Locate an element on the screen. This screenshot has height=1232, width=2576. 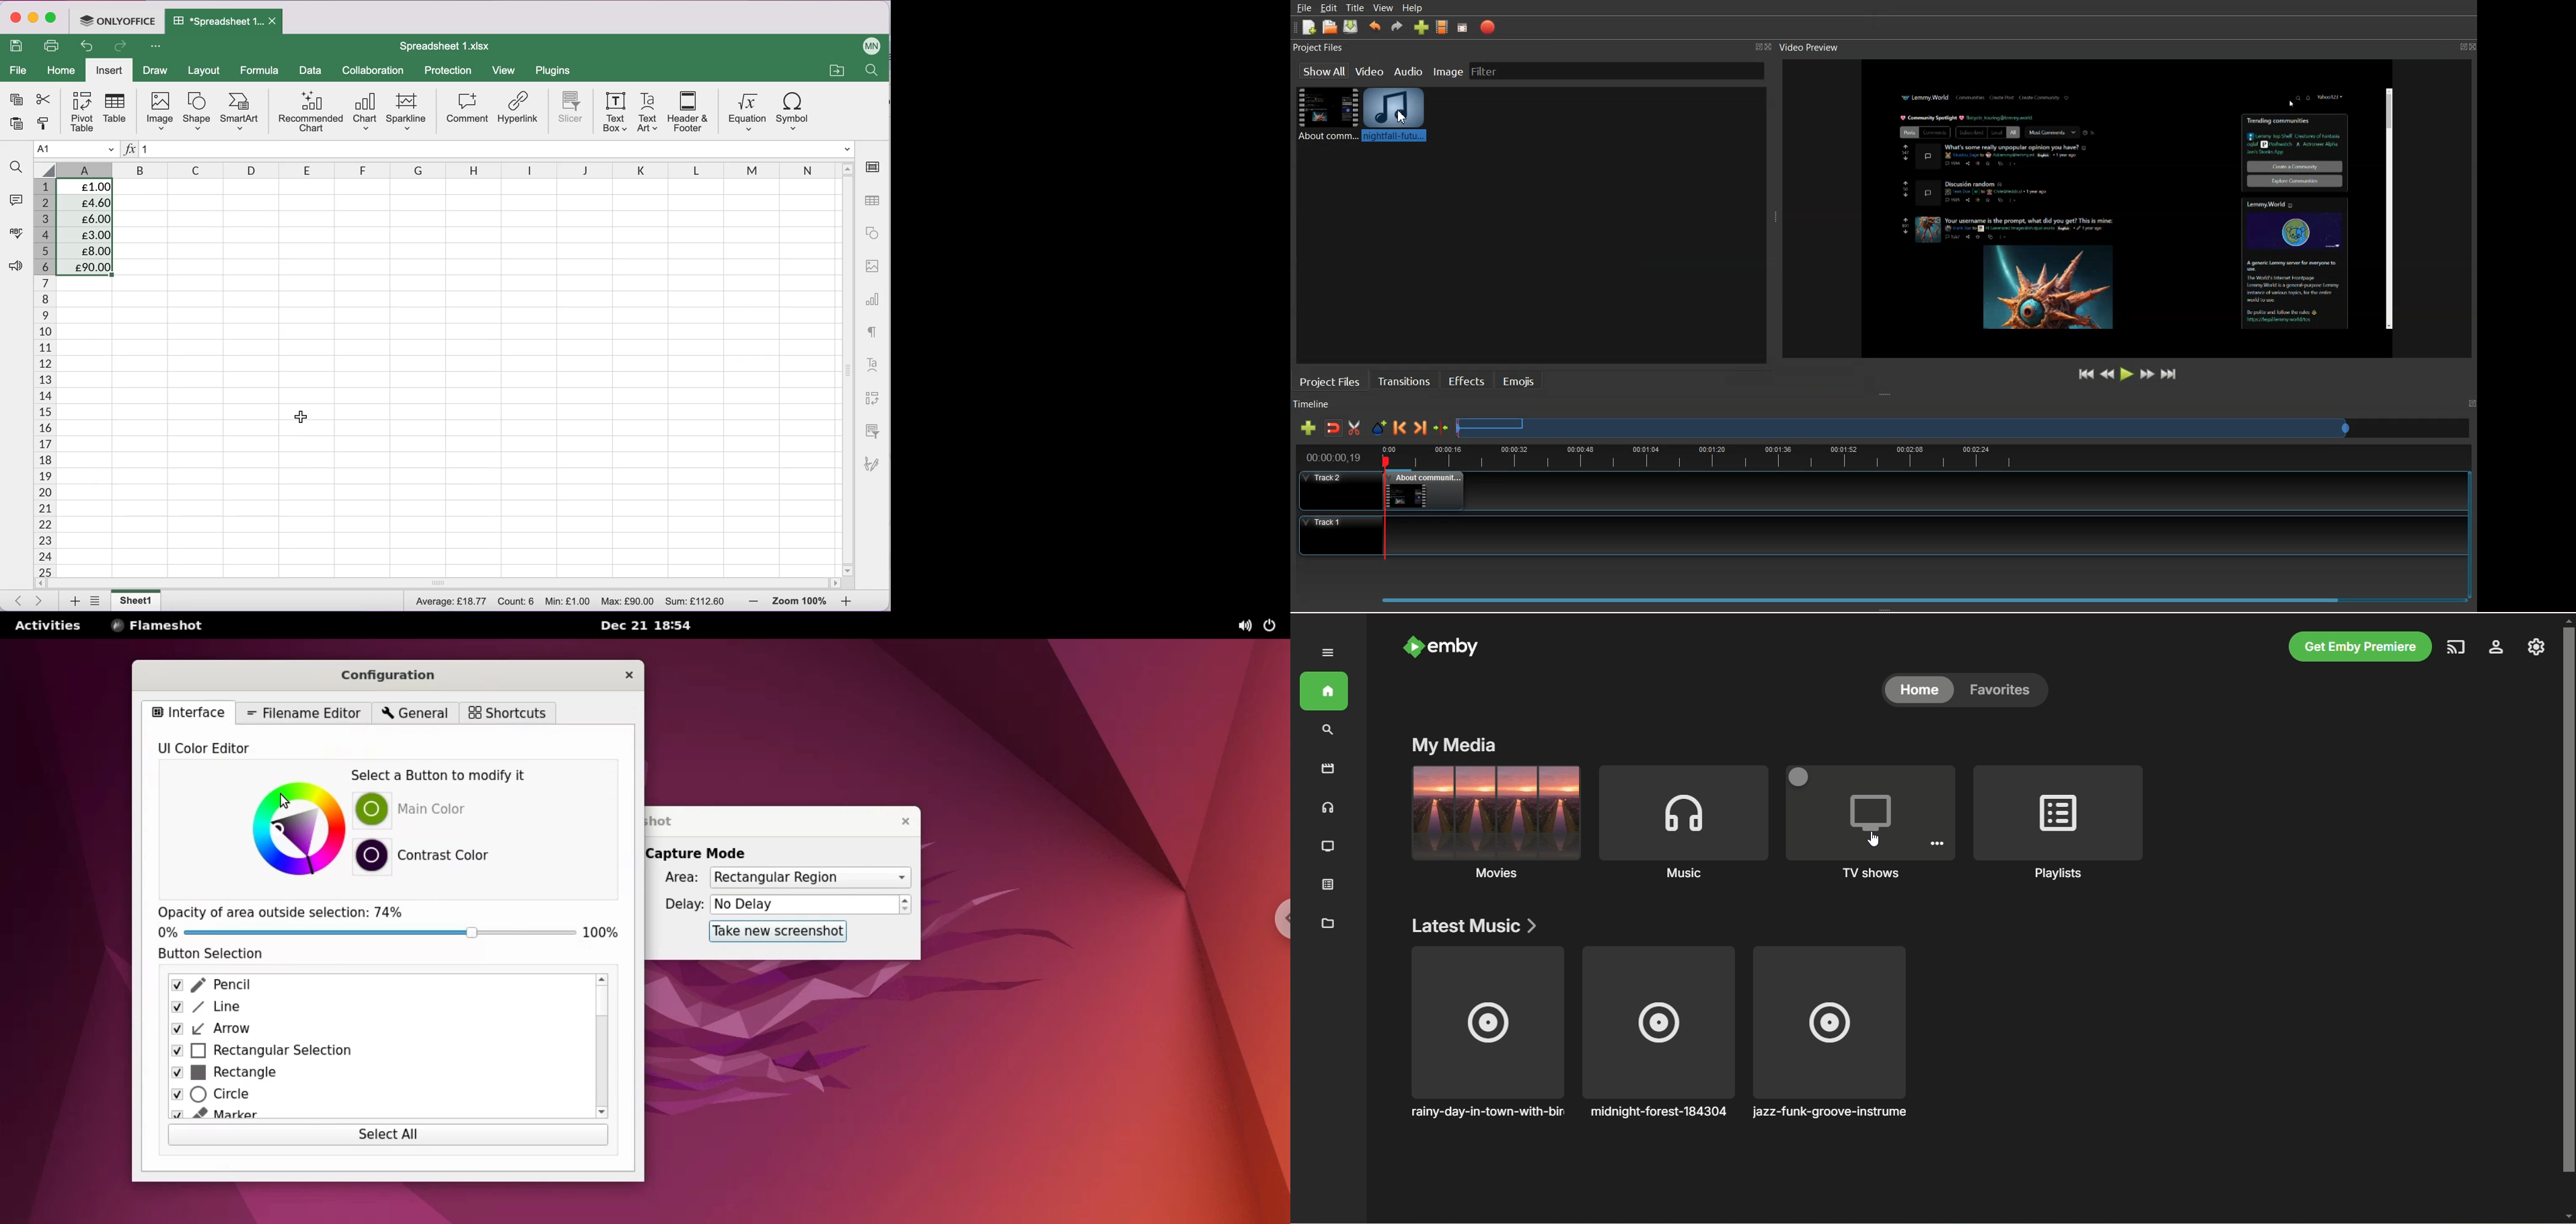
100%  is located at coordinates (603, 933).